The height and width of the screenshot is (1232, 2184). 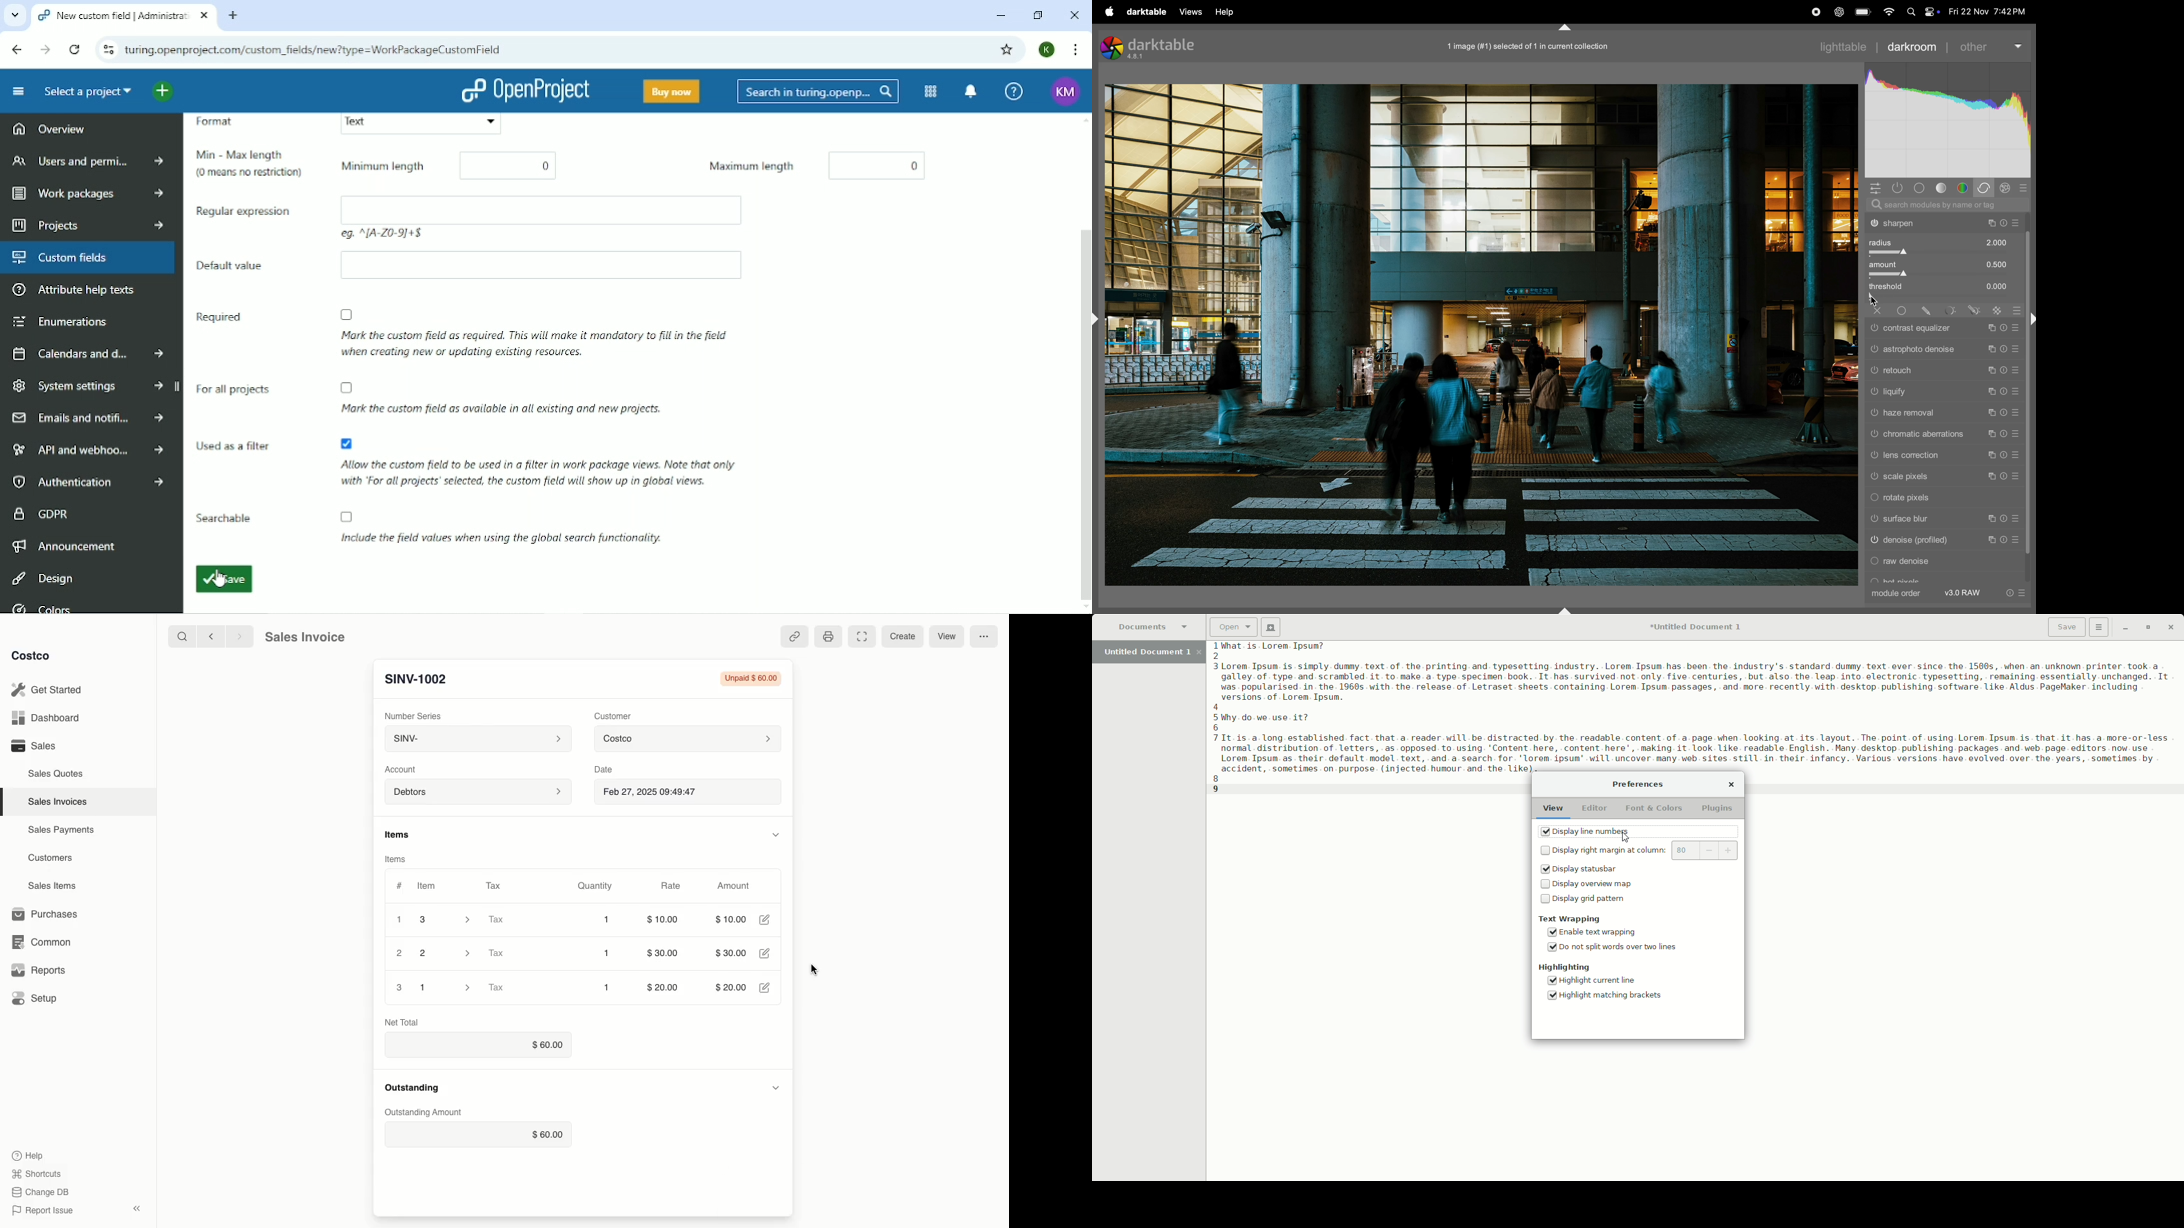 I want to click on ‘Account, so click(x=403, y=768).